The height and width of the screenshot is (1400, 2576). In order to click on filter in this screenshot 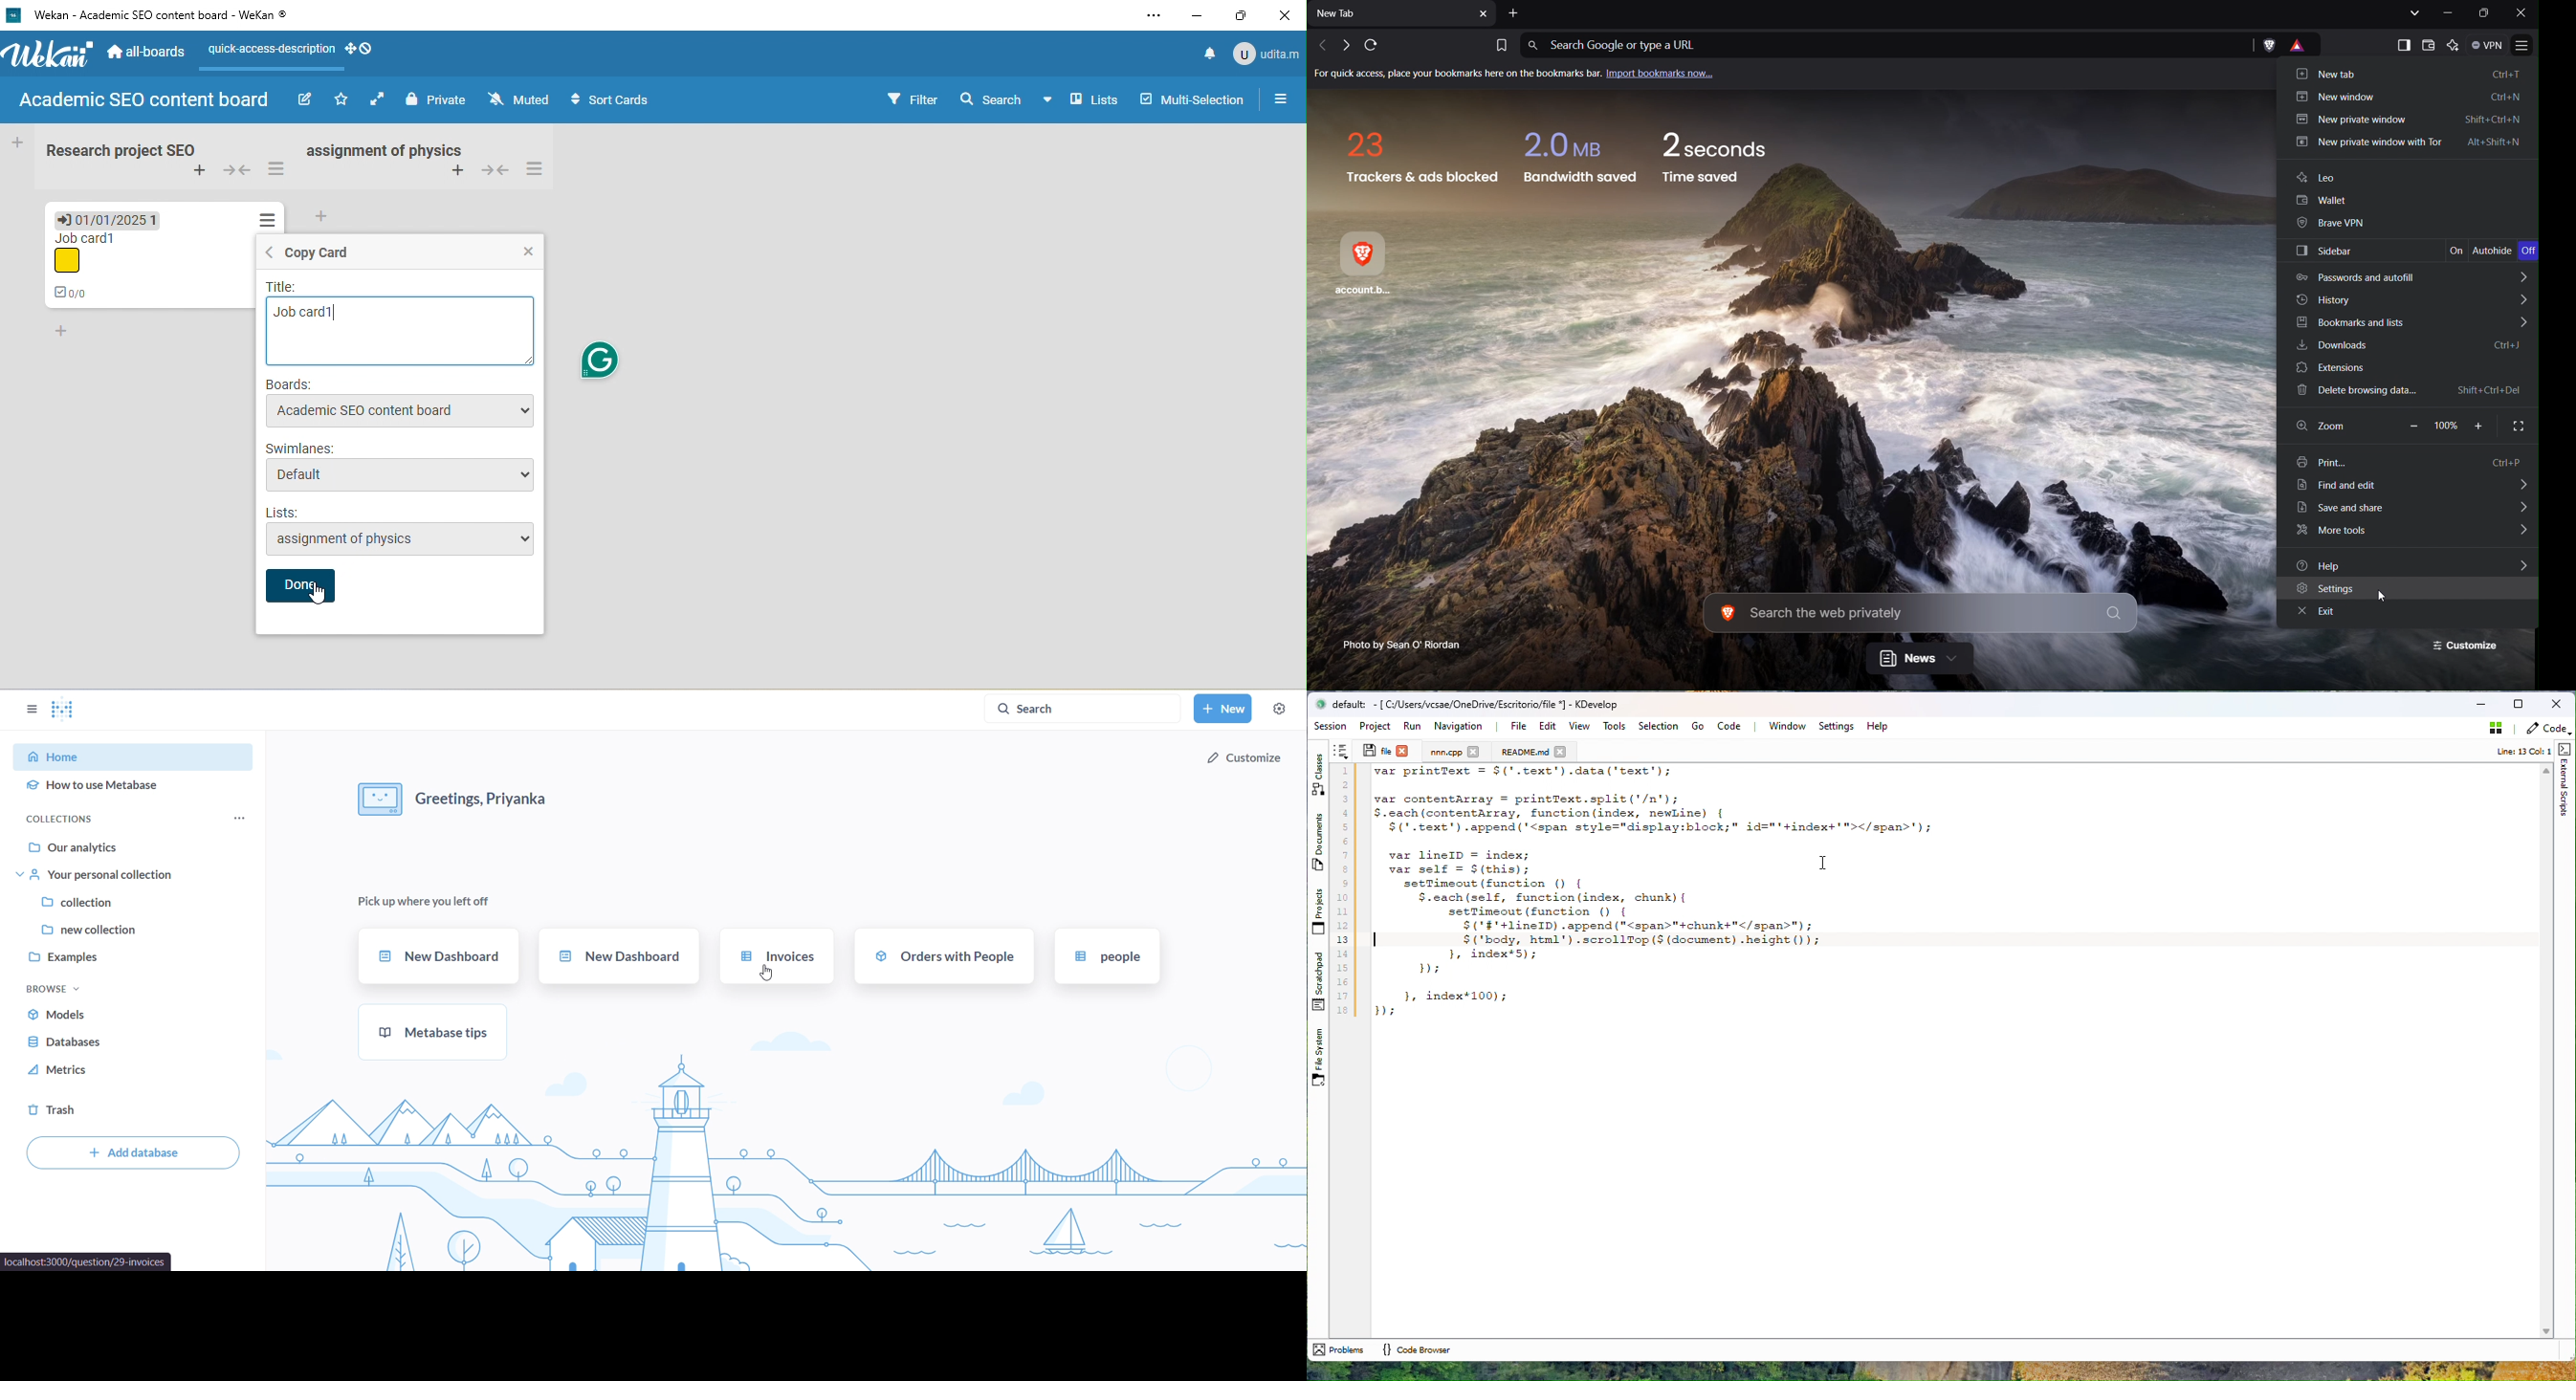, I will do `click(912, 99)`.